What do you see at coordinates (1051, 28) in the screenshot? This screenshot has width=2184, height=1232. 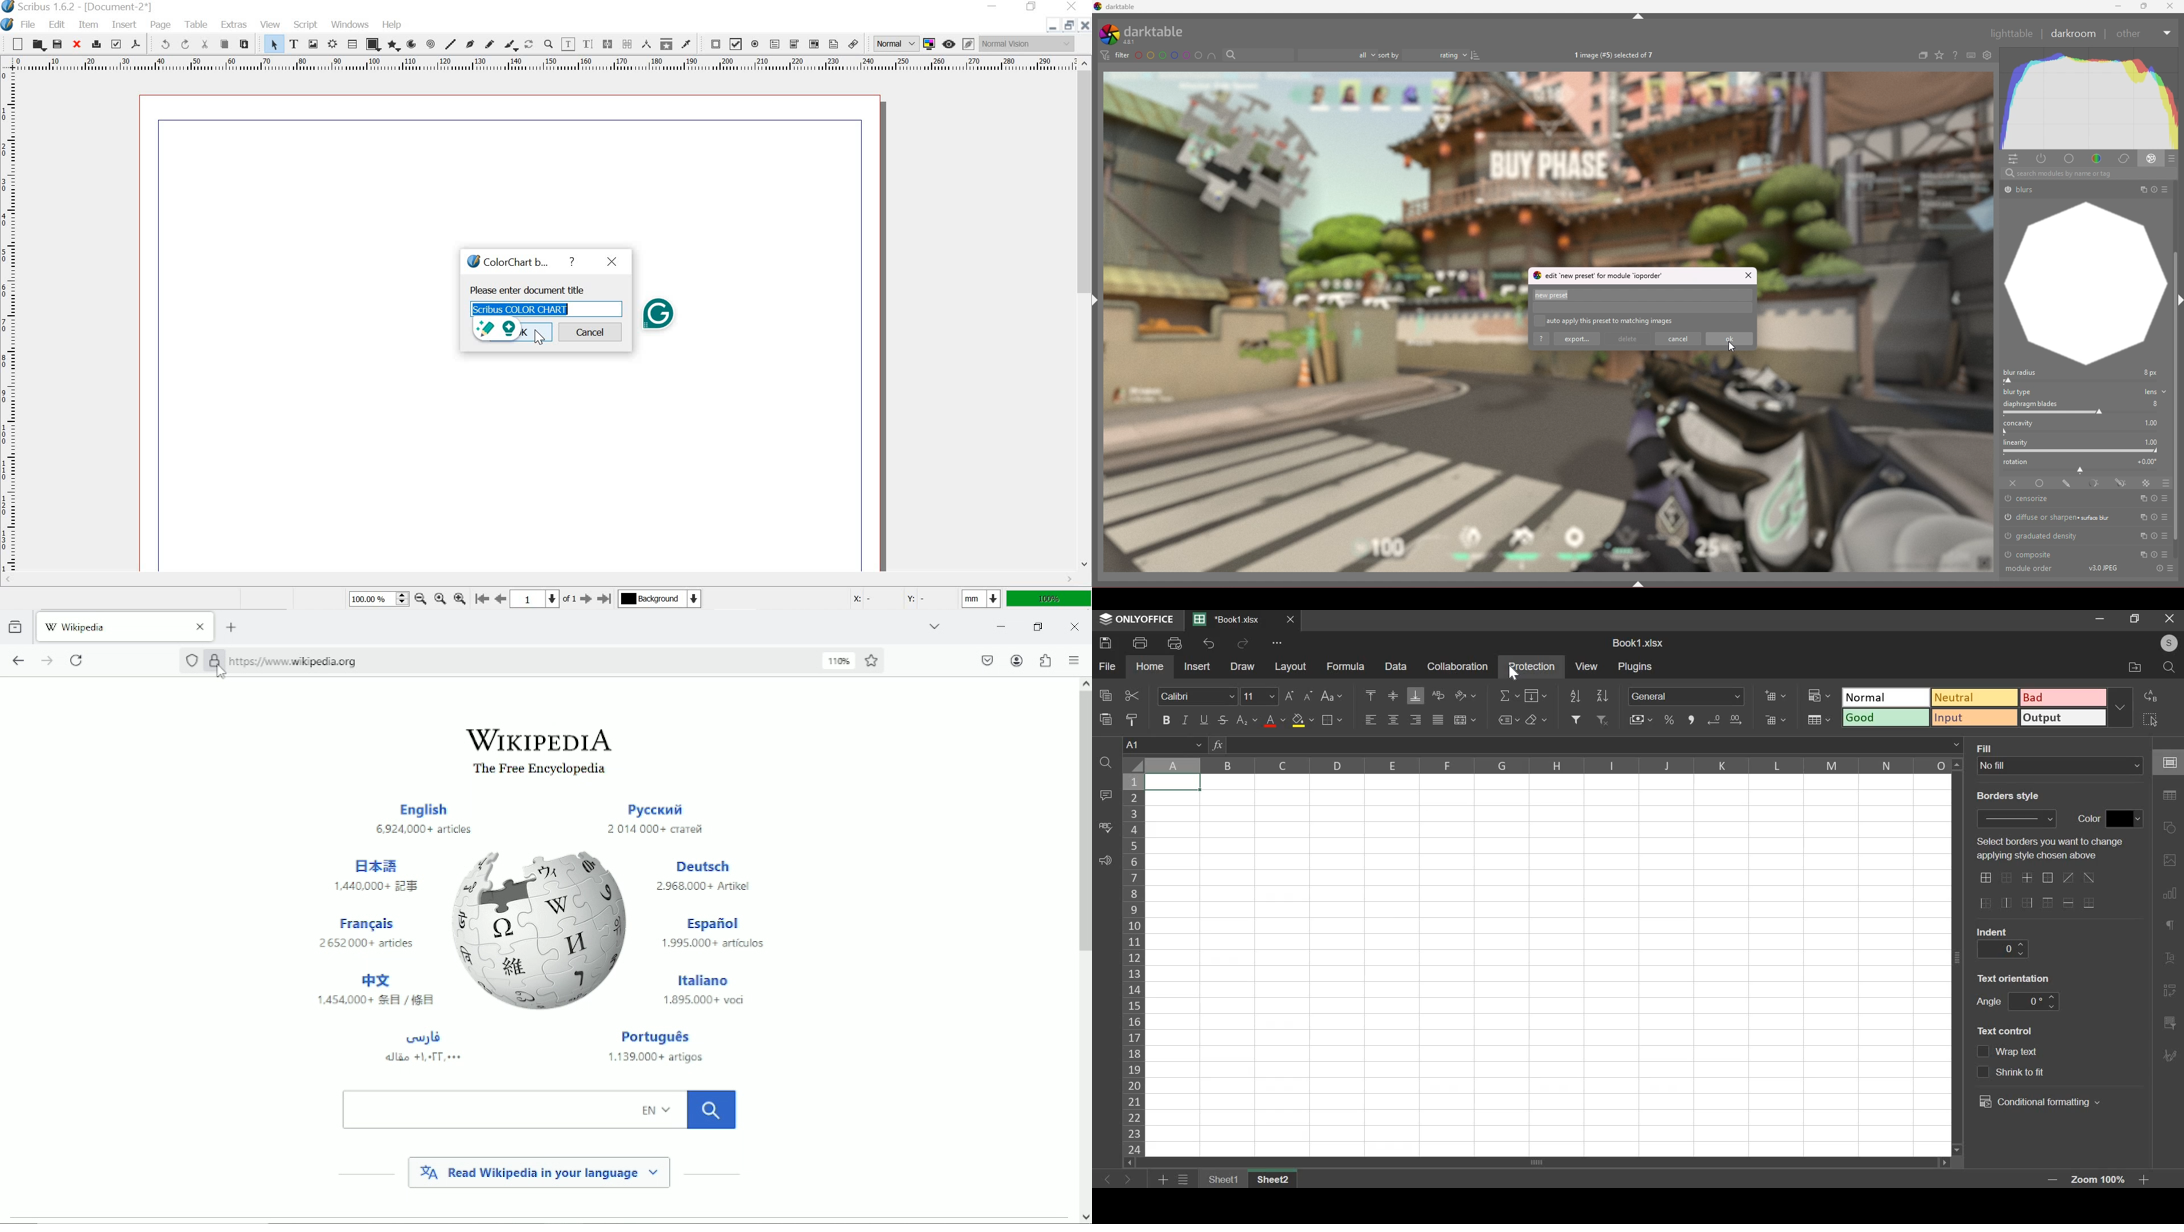 I see `minimize` at bounding box center [1051, 28].